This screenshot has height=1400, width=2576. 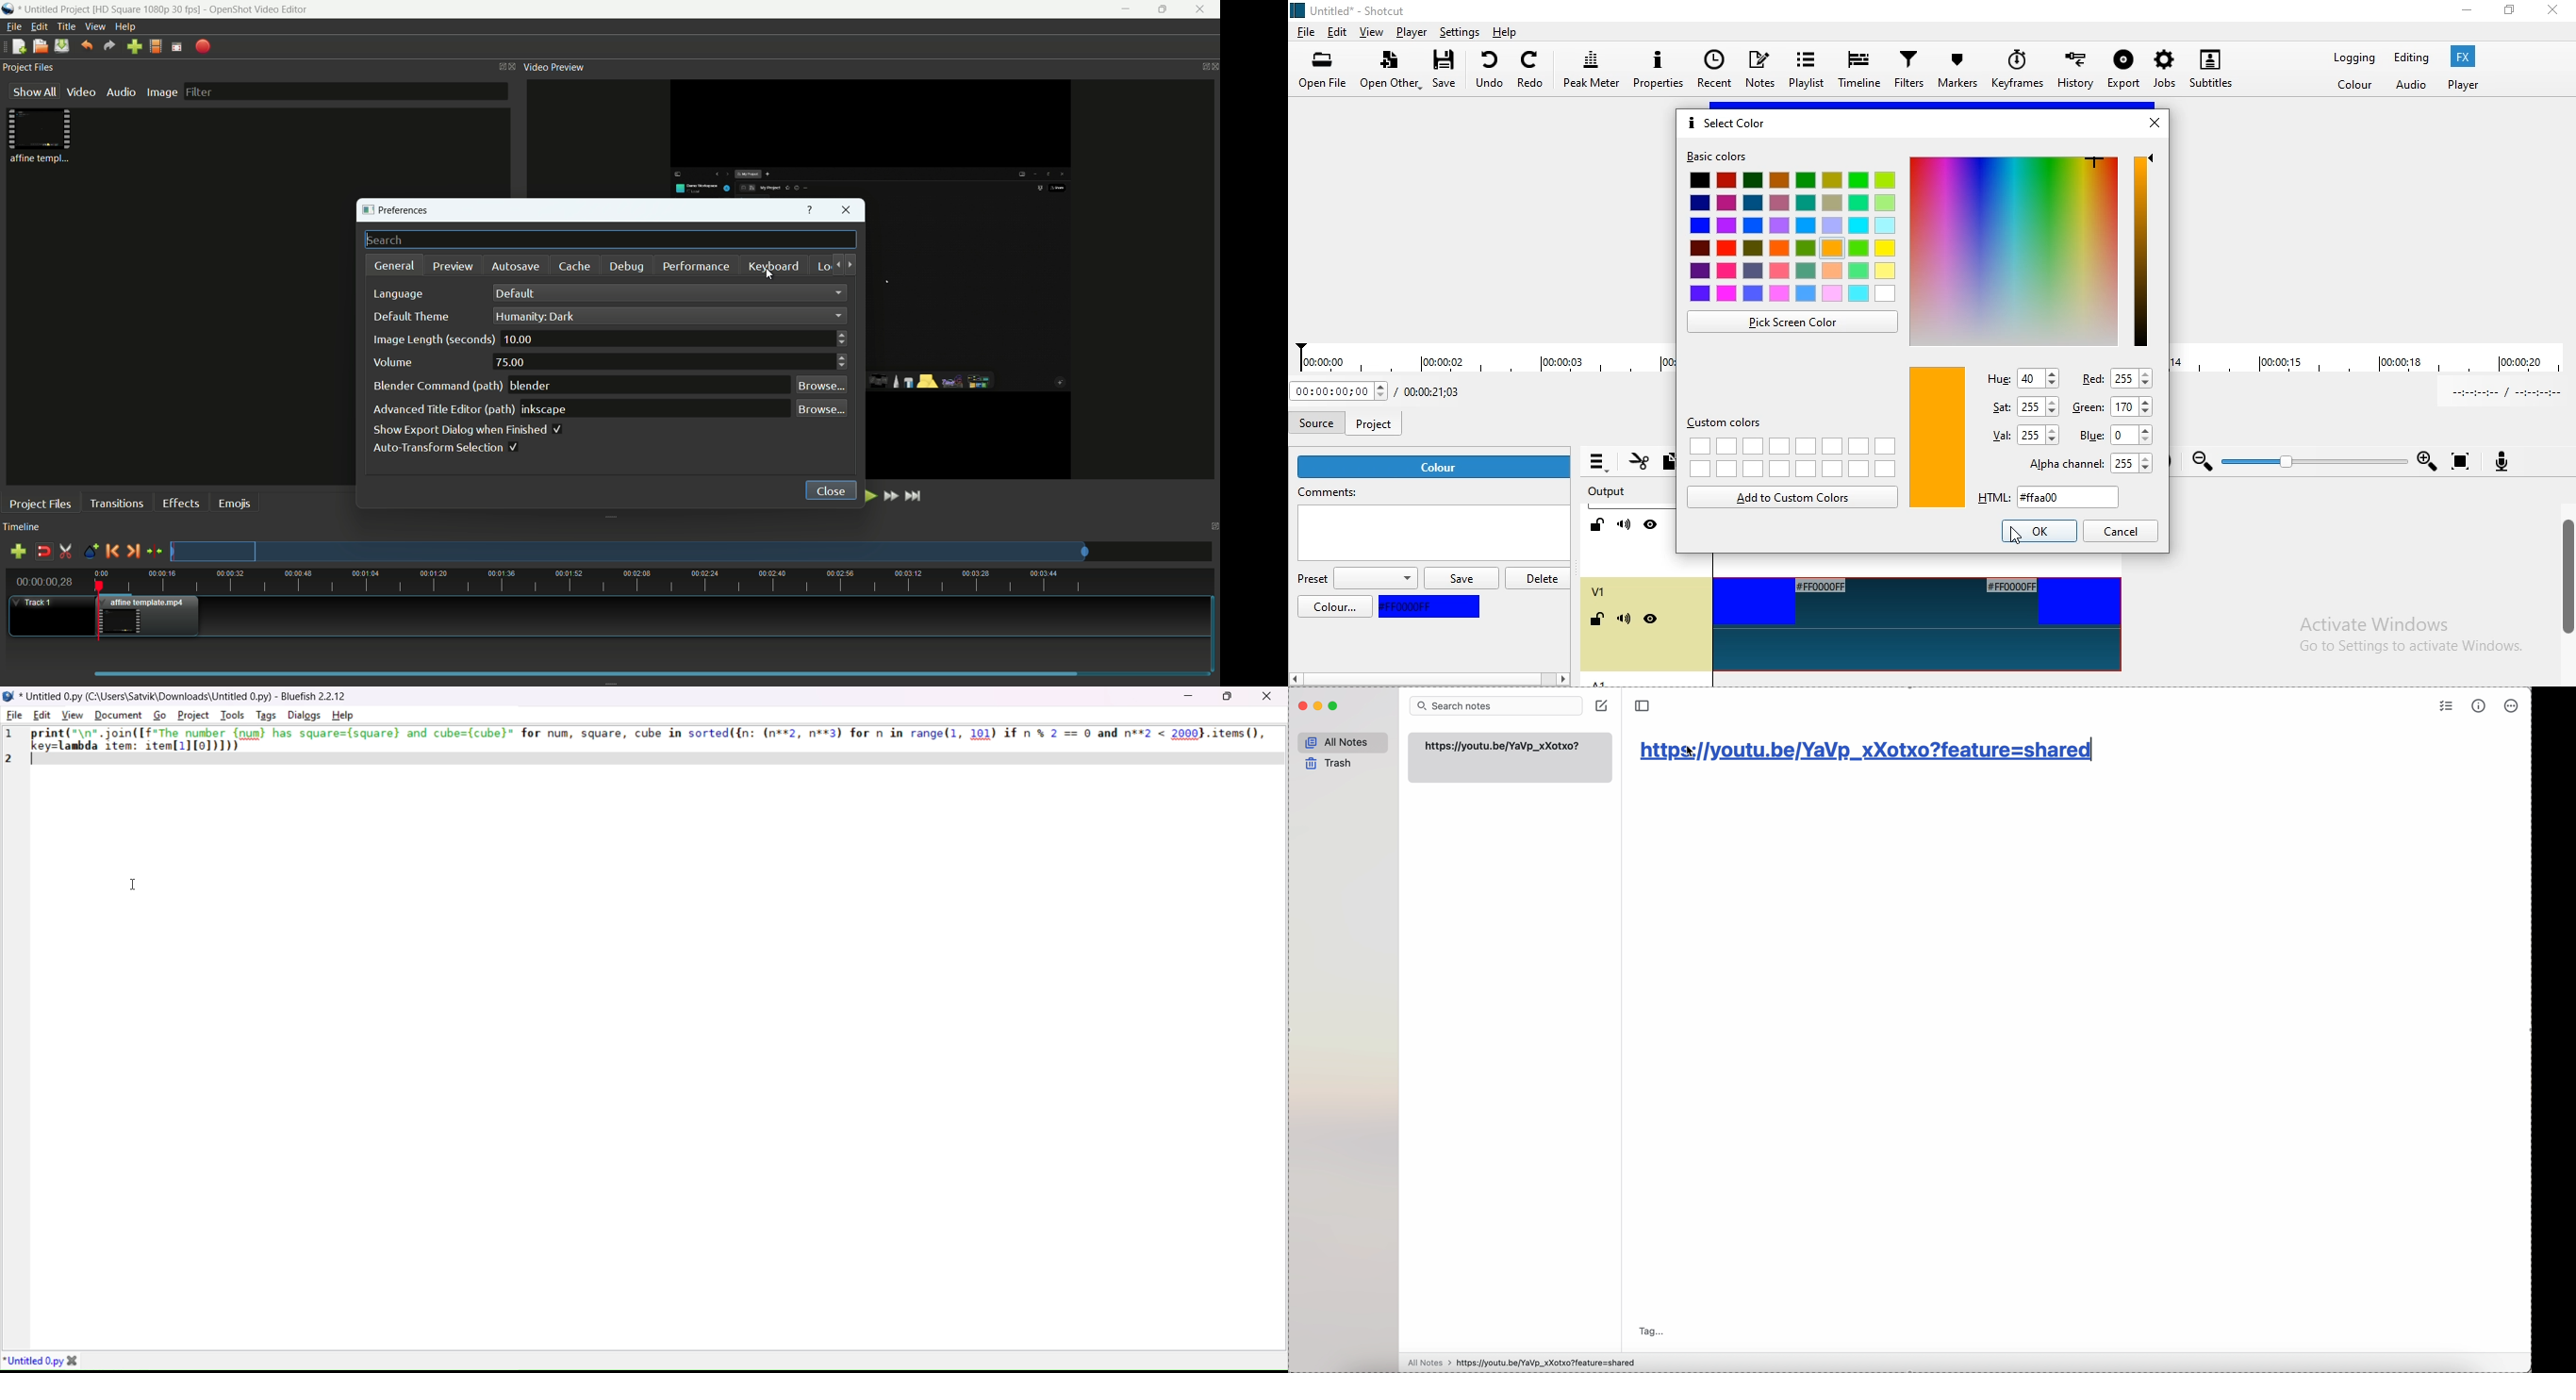 What do you see at coordinates (2162, 72) in the screenshot?
I see `Jobs` at bounding box center [2162, 72].